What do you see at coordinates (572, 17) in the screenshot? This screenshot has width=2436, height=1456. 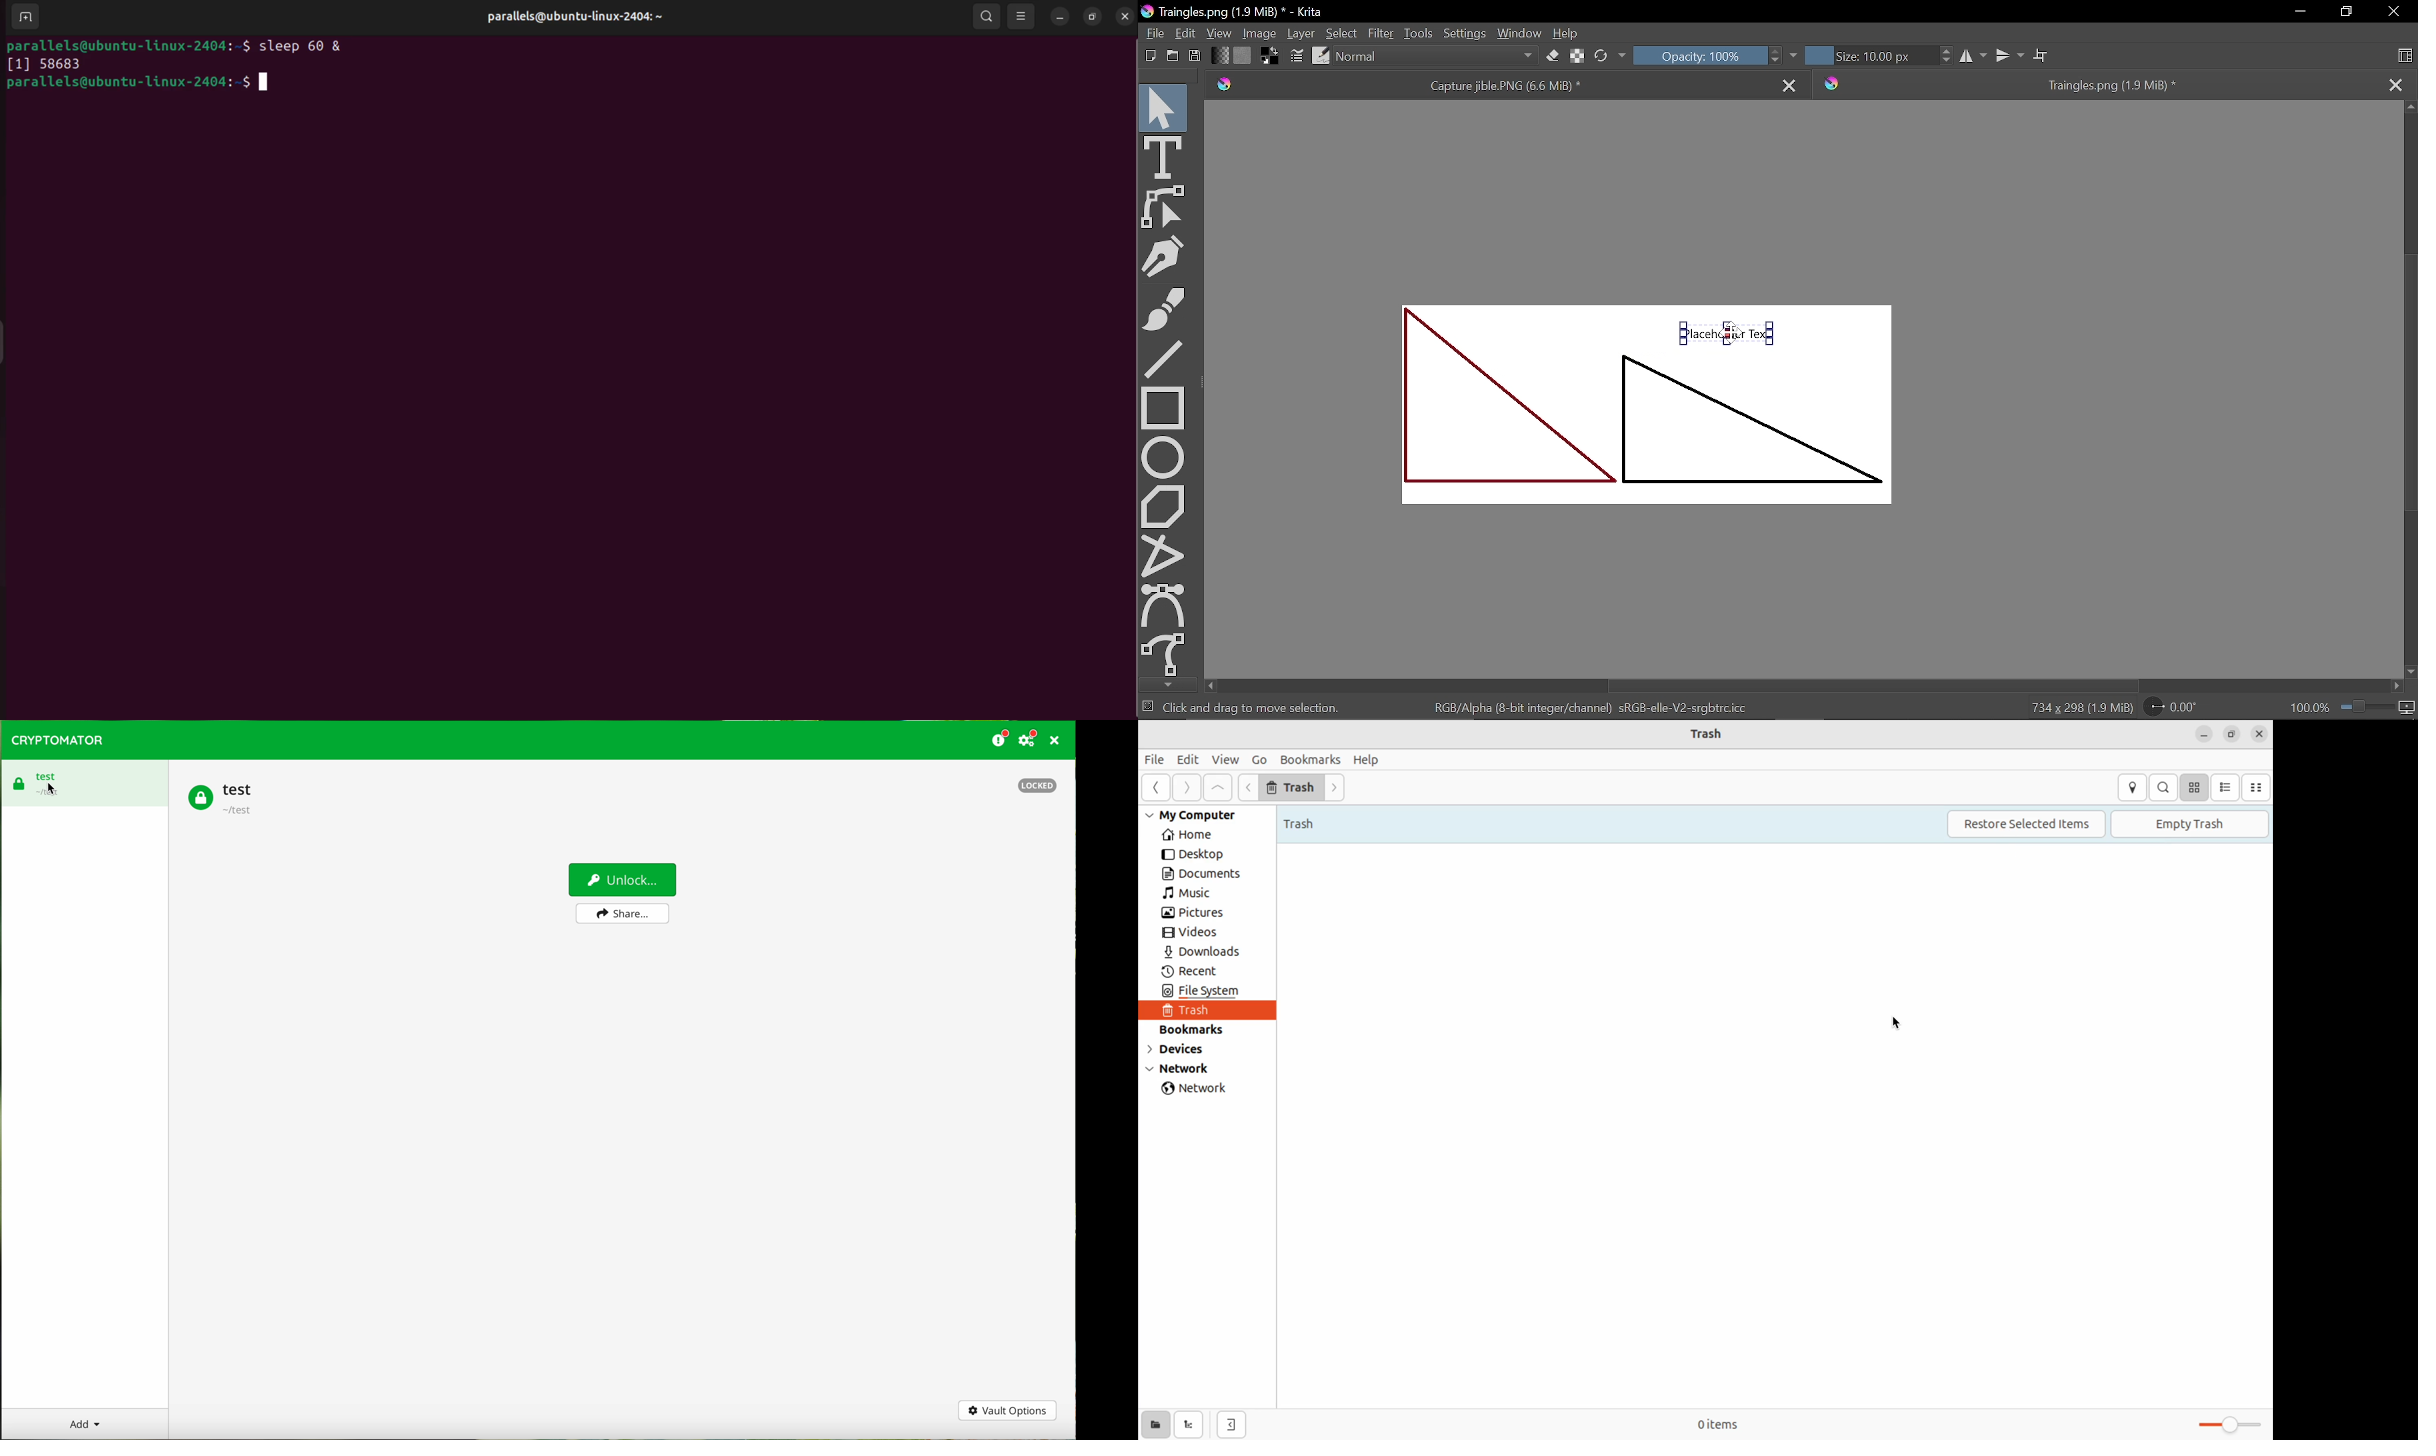 I see `parallels@ubuntu-linux-2404: ~` at bounding box center [572, 17].